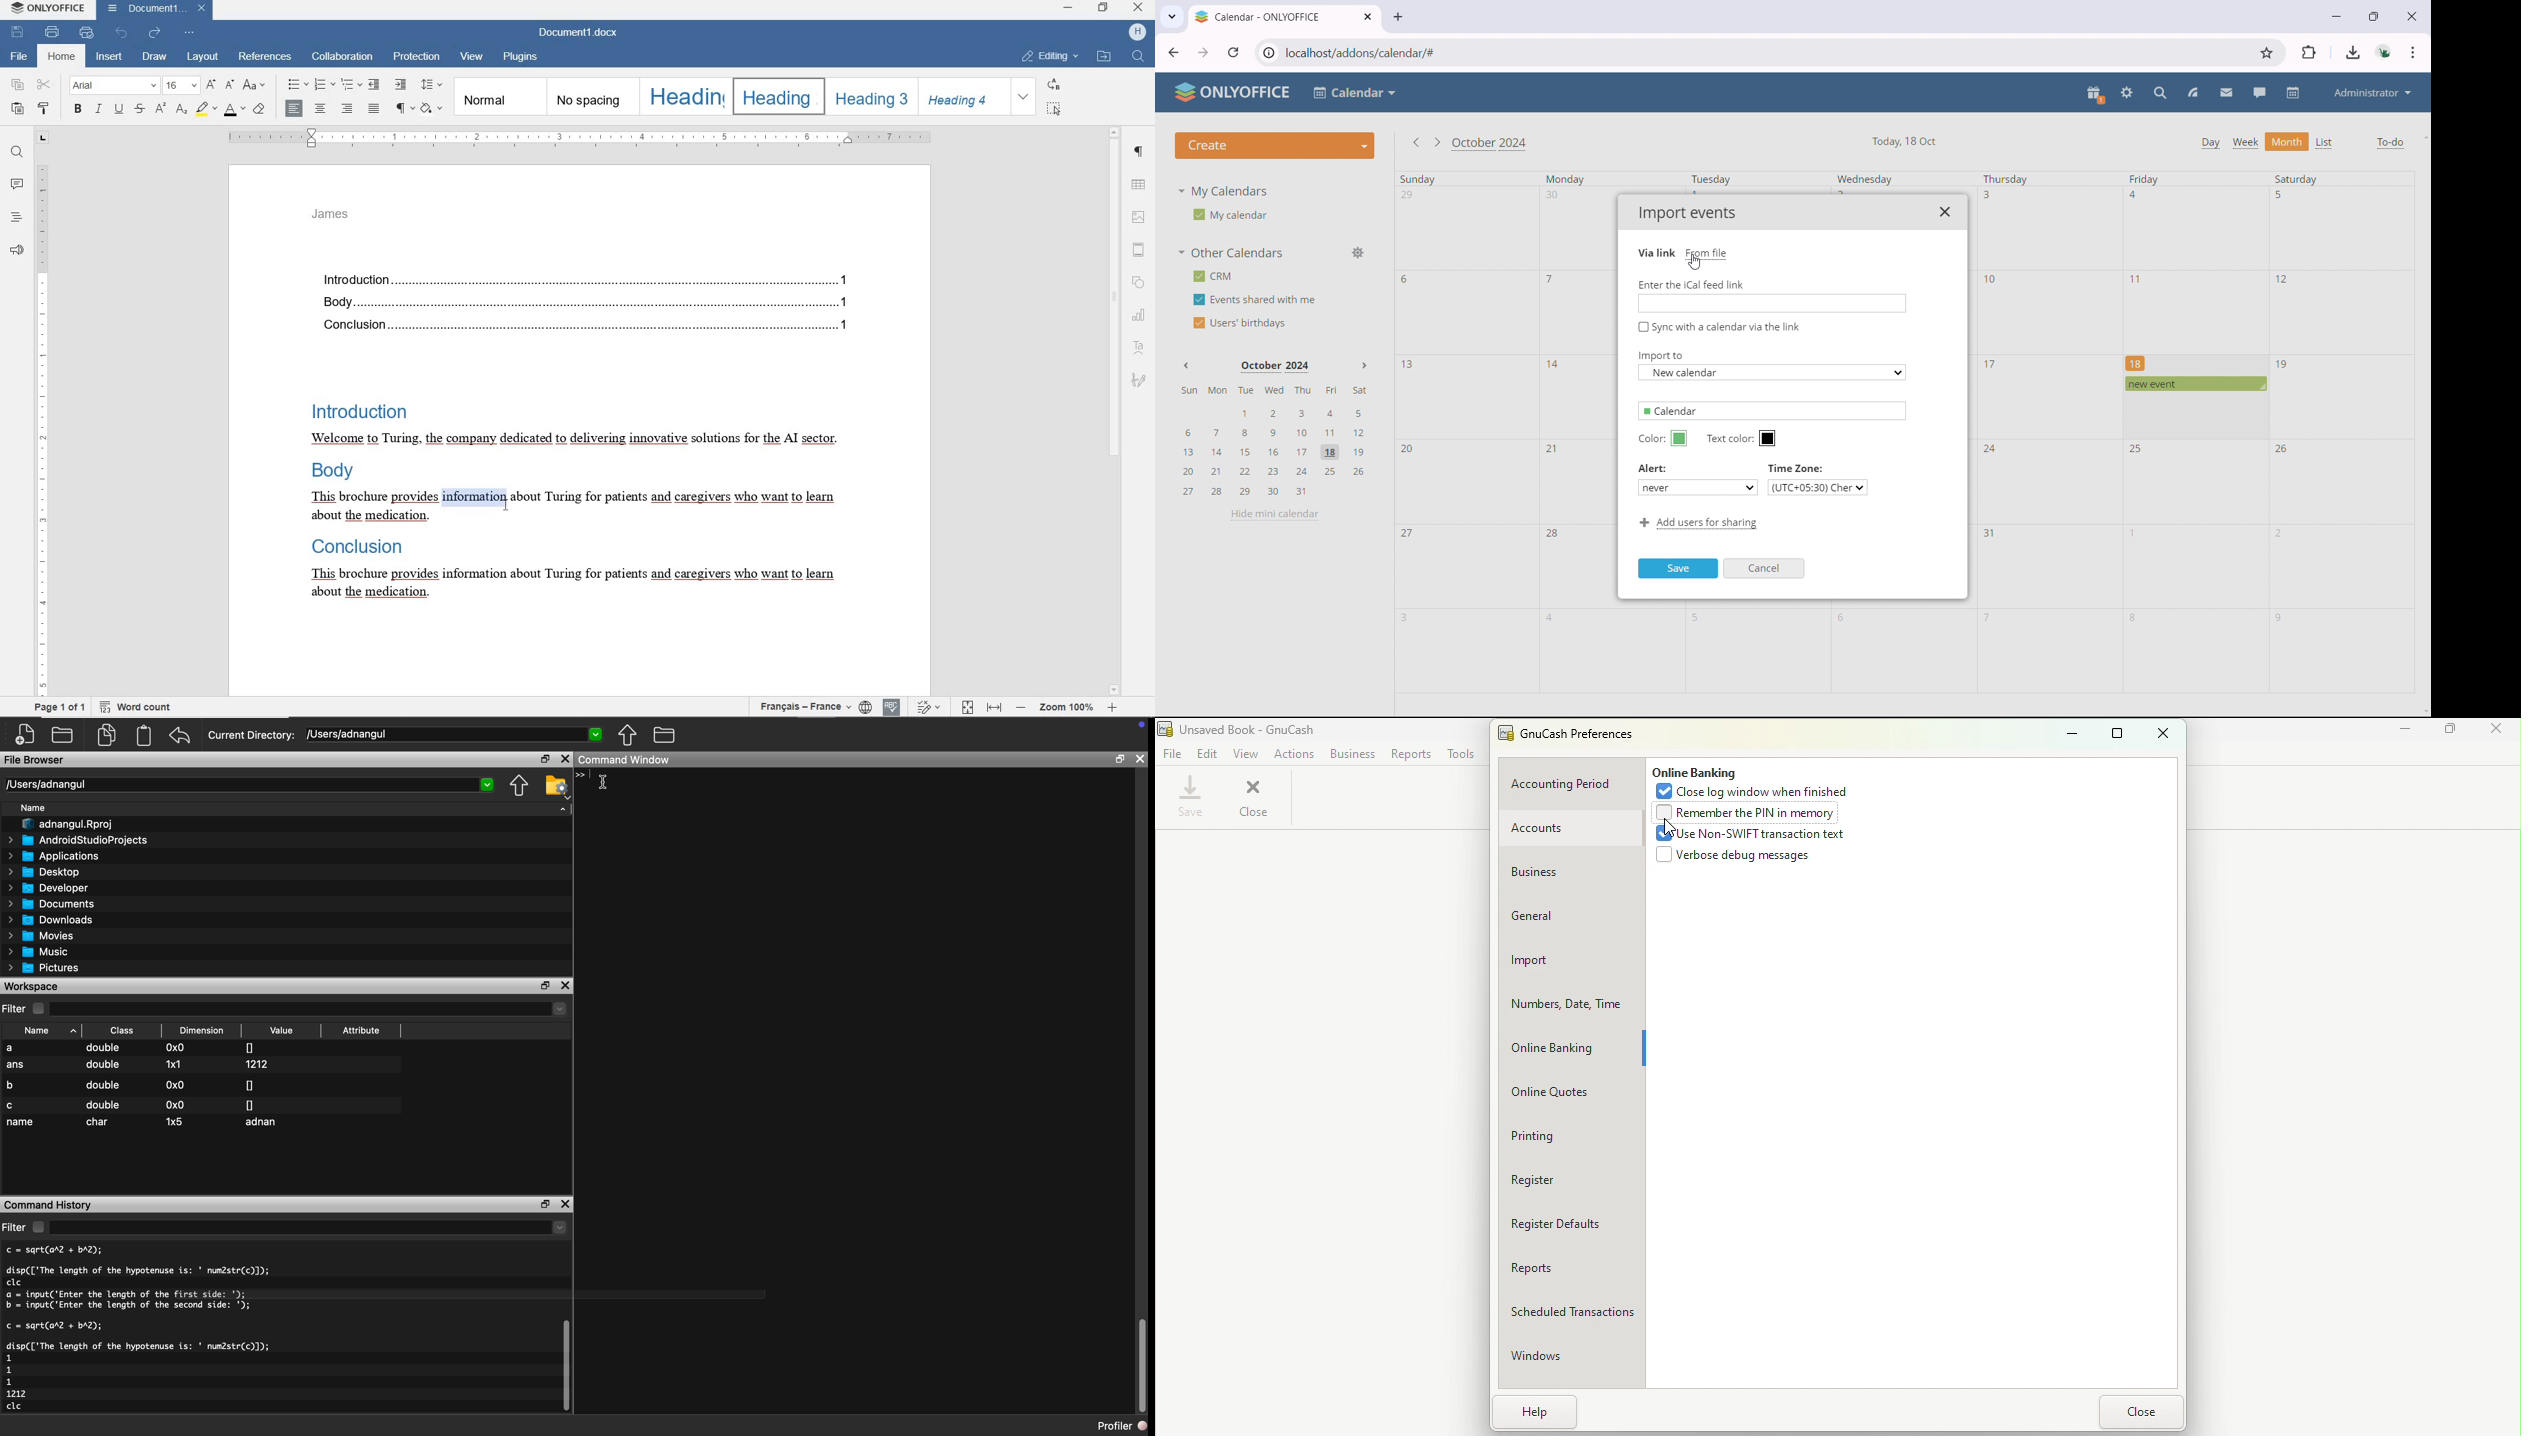 The image size is (2548, 1456). I want to click on adnan, so click(264, 1123).